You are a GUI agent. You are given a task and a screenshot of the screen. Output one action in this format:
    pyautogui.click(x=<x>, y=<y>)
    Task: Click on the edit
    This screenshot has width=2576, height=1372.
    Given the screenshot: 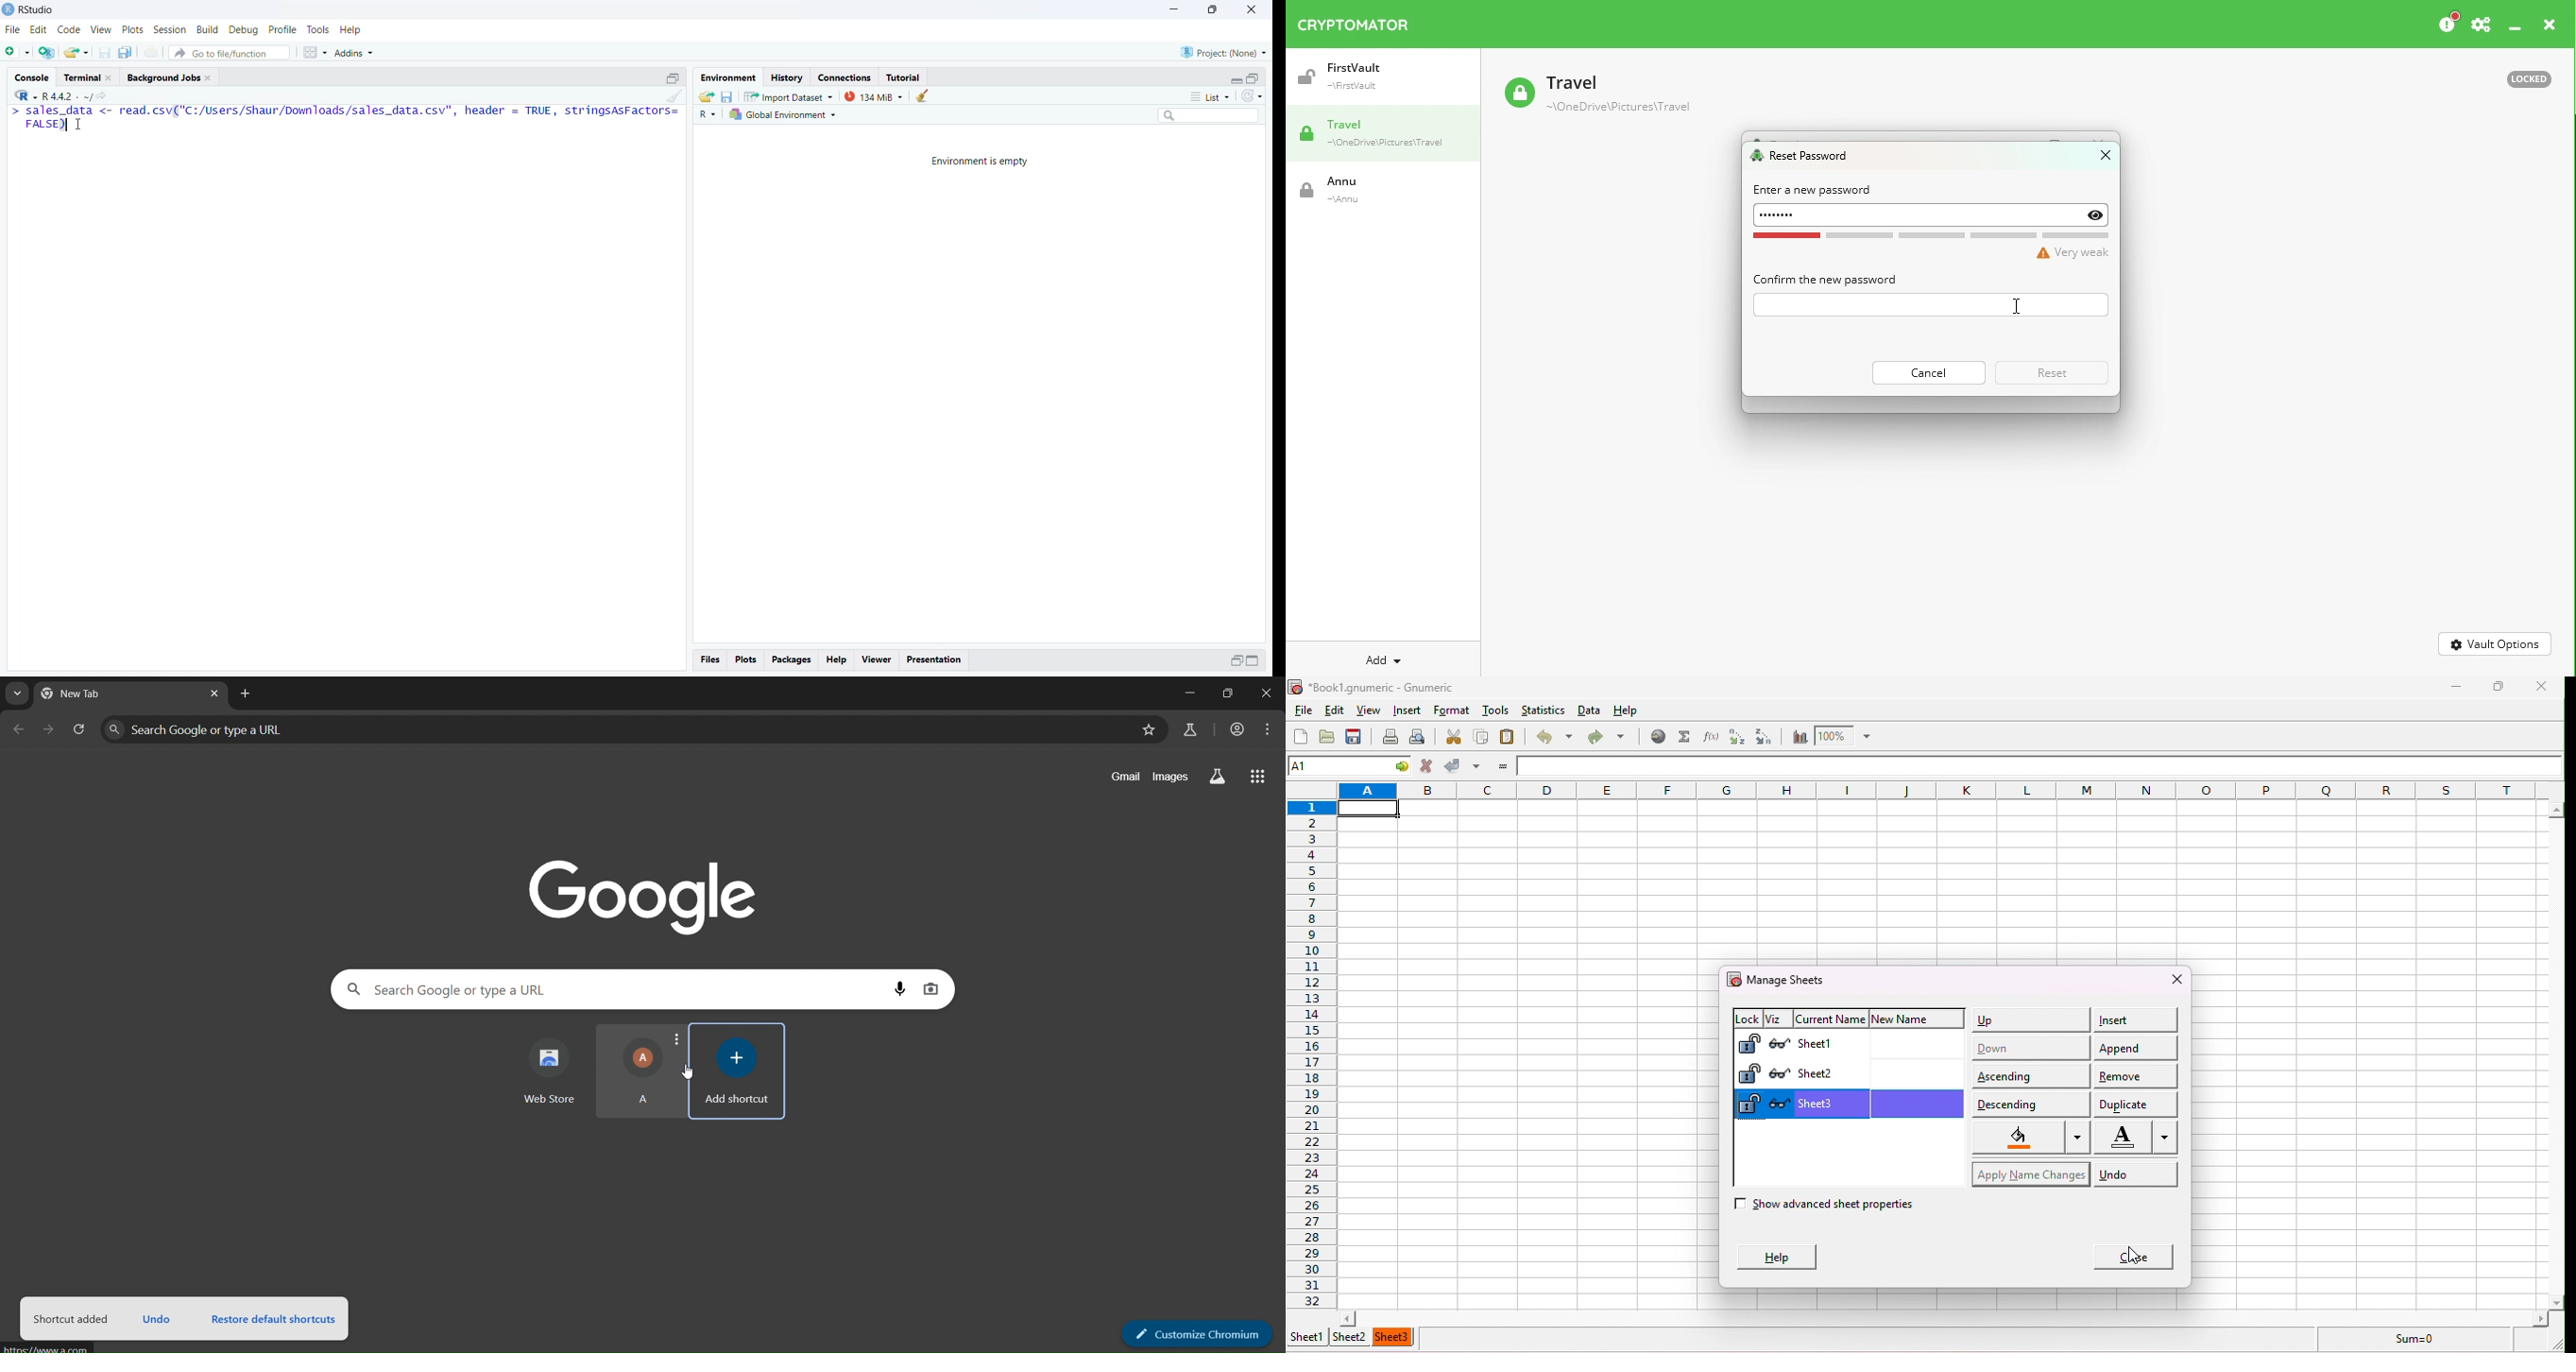 What is the action you would take?
    pyautogui.click(x=1330, y=710)
    